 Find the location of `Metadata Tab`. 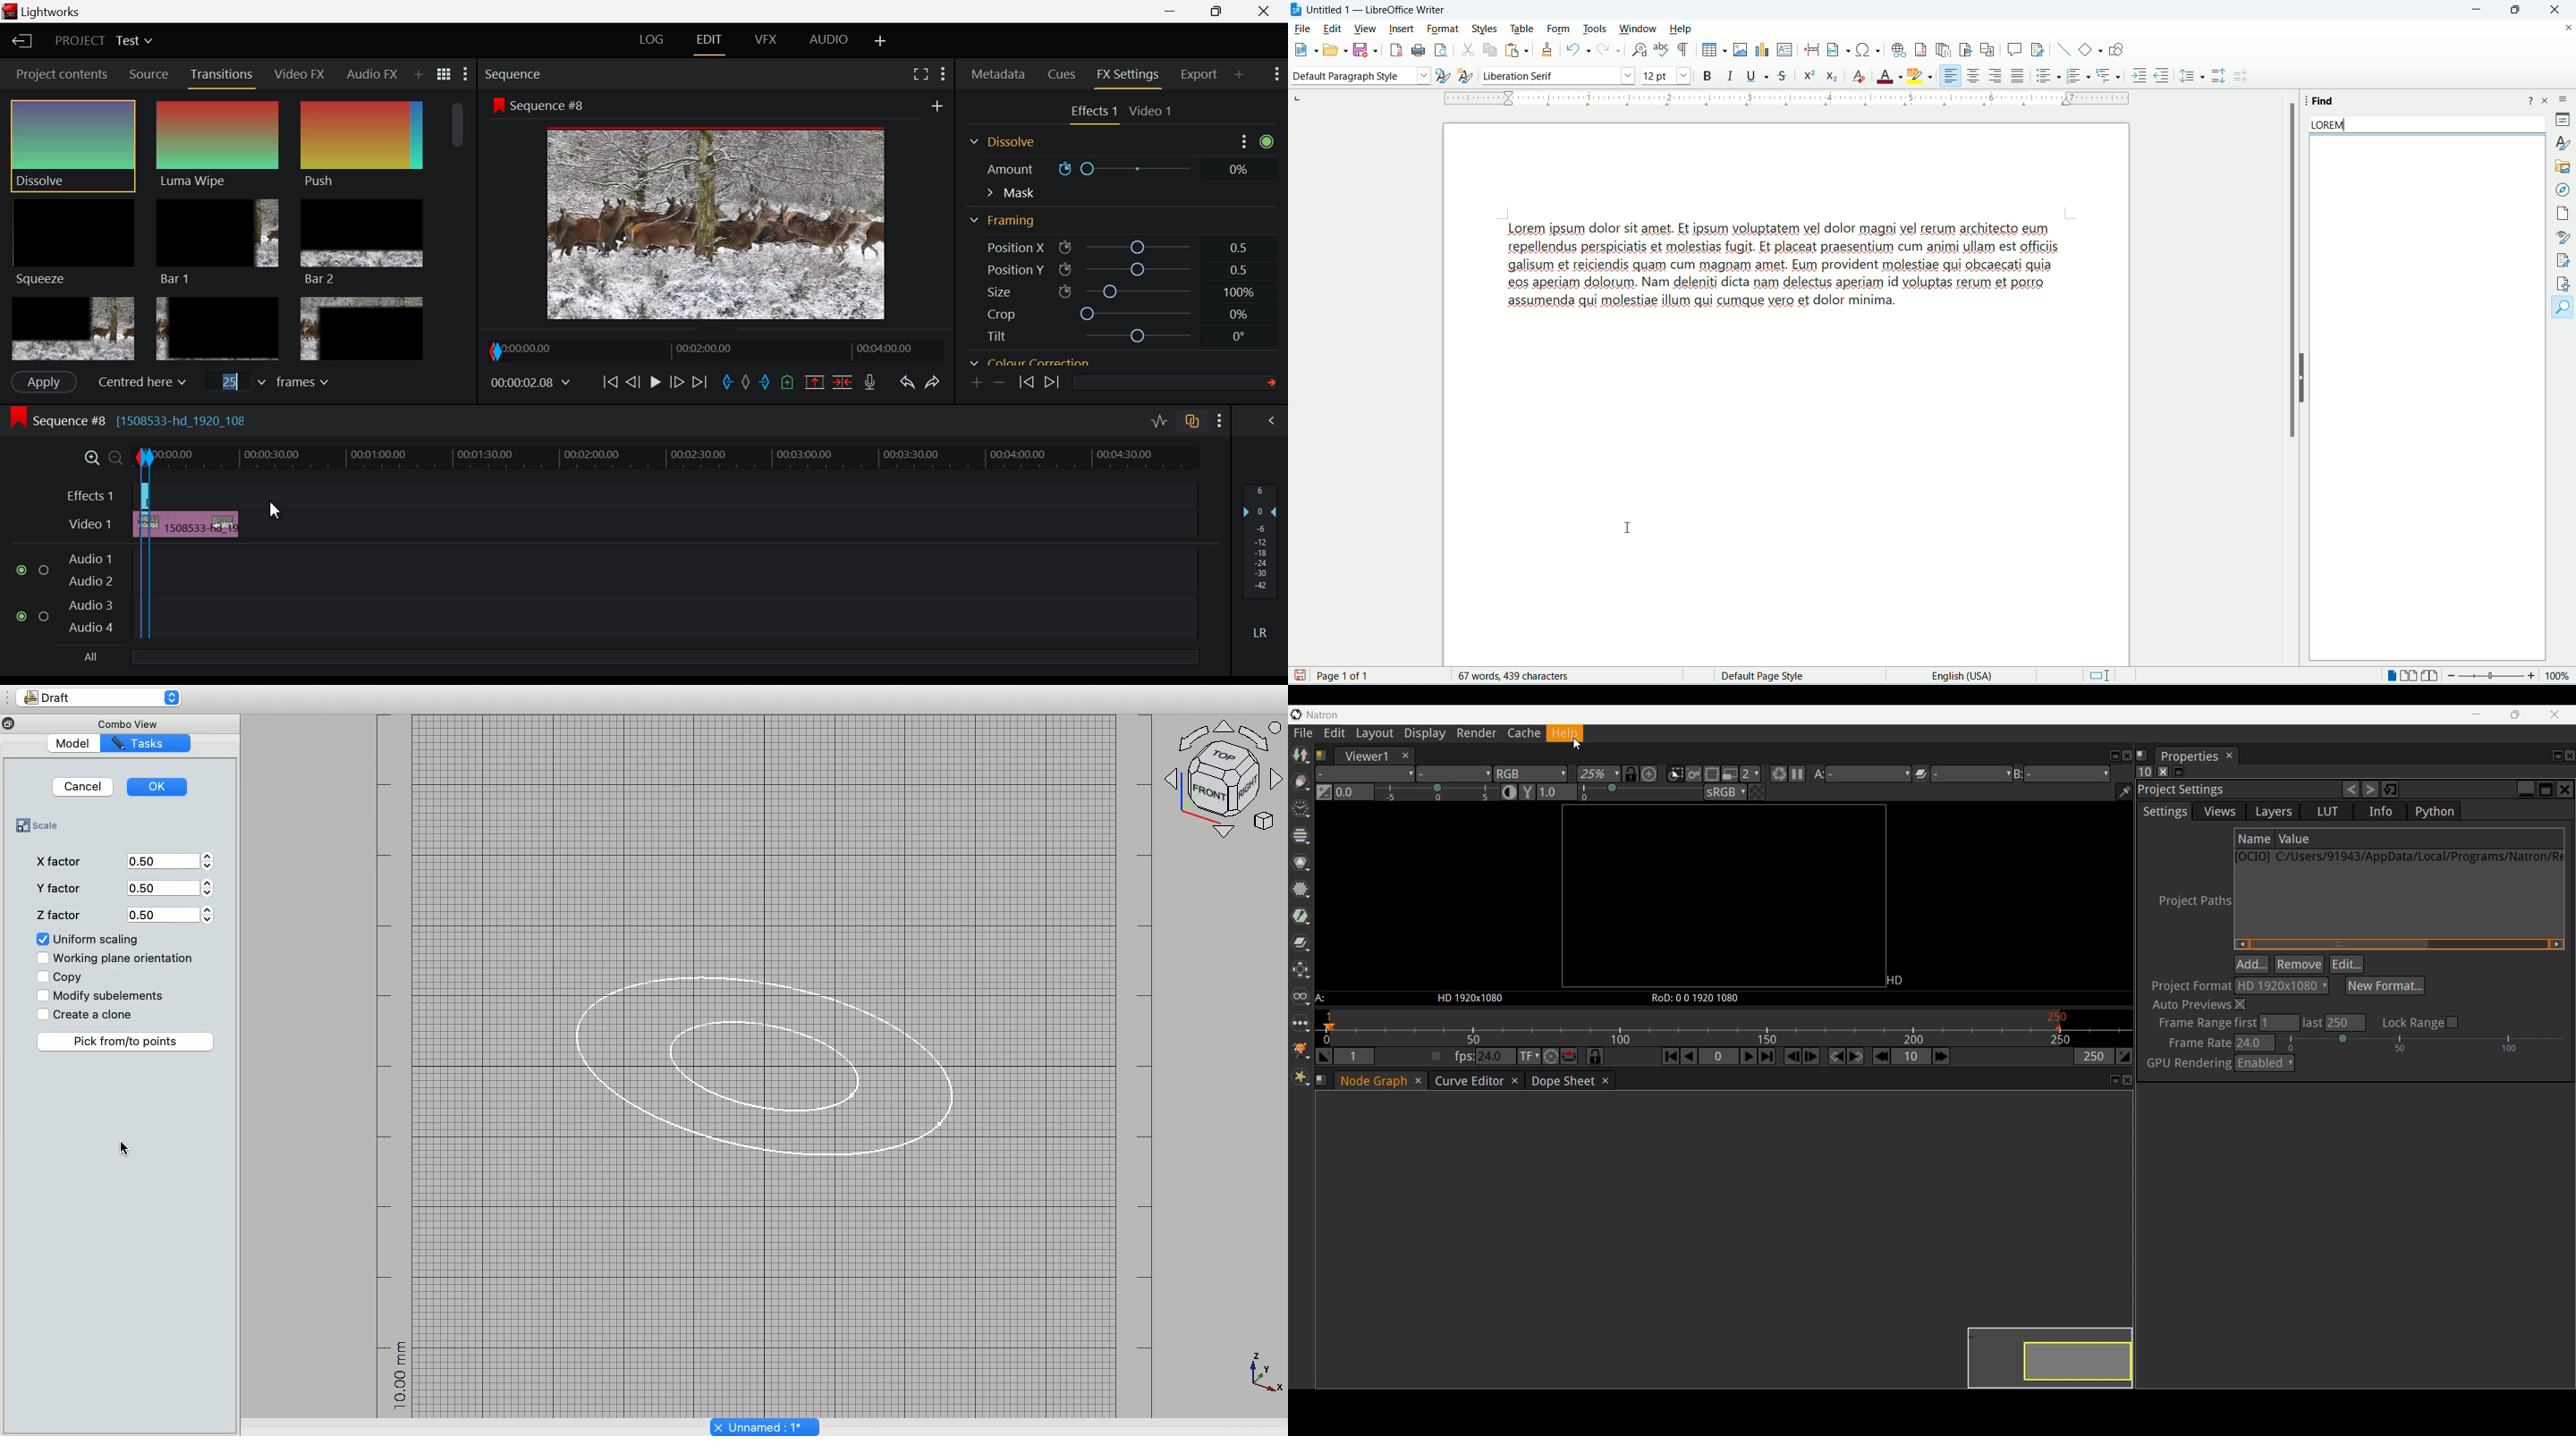

Metadata Tab is located at coordinates (998, 74).